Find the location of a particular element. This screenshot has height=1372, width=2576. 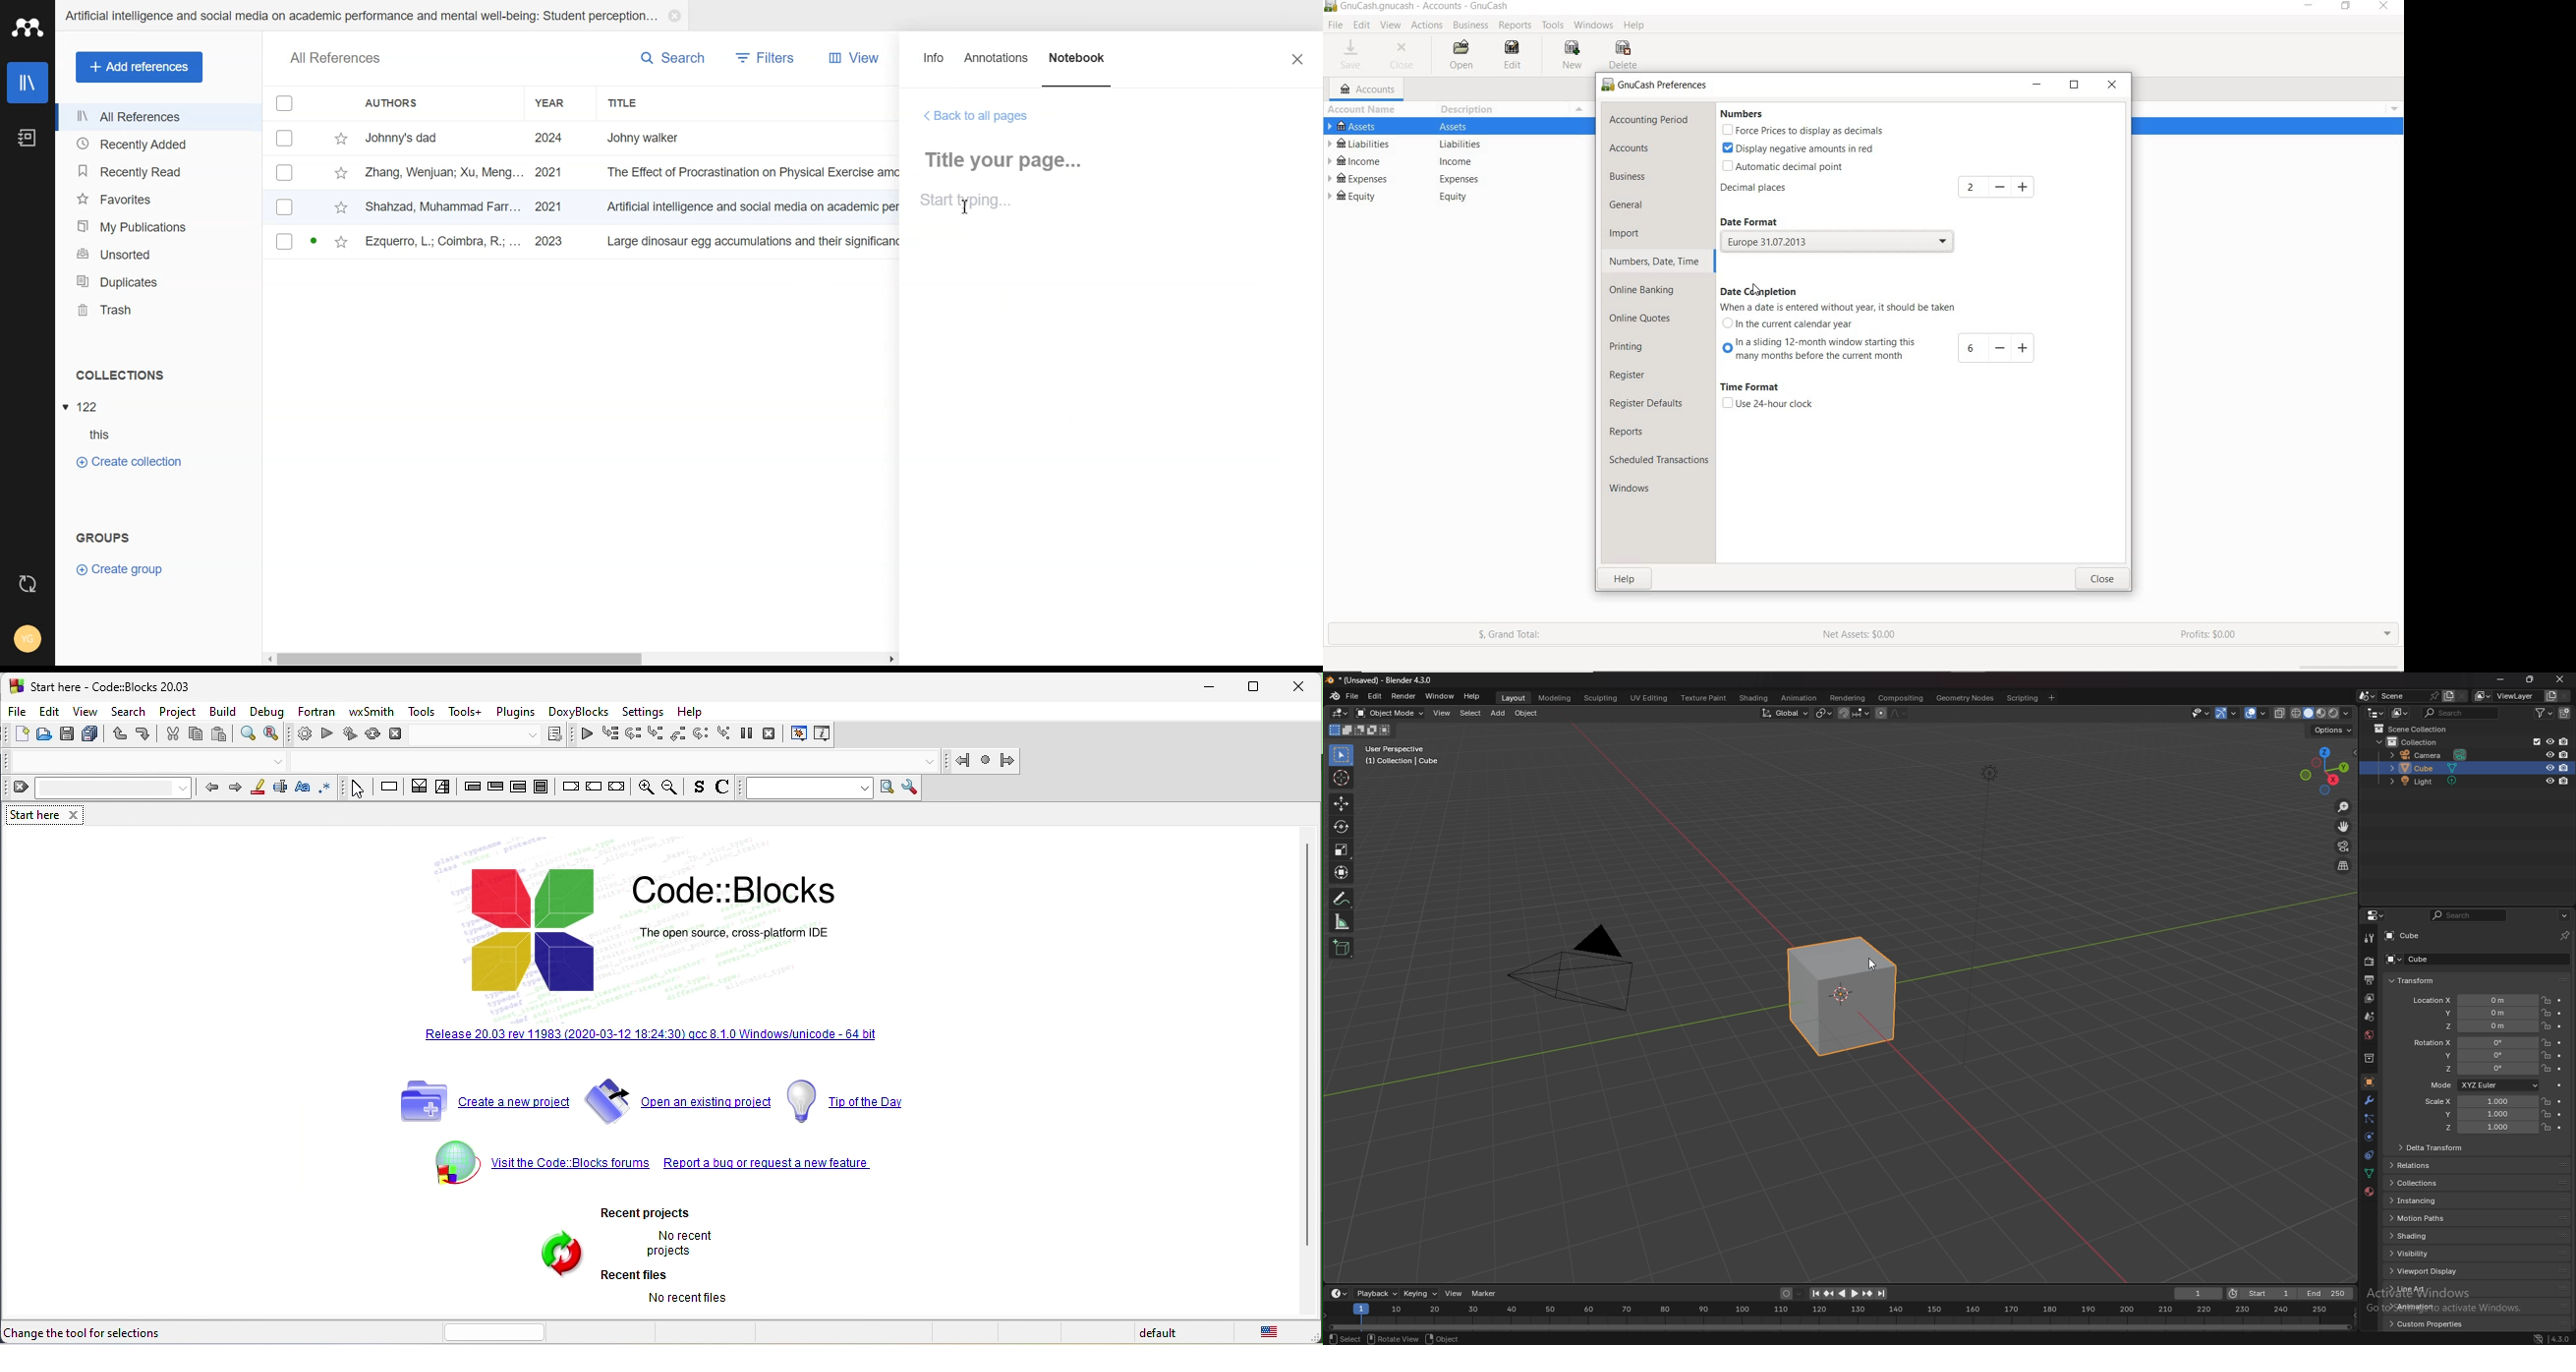

scene is located at coordinates (2371, 1015).